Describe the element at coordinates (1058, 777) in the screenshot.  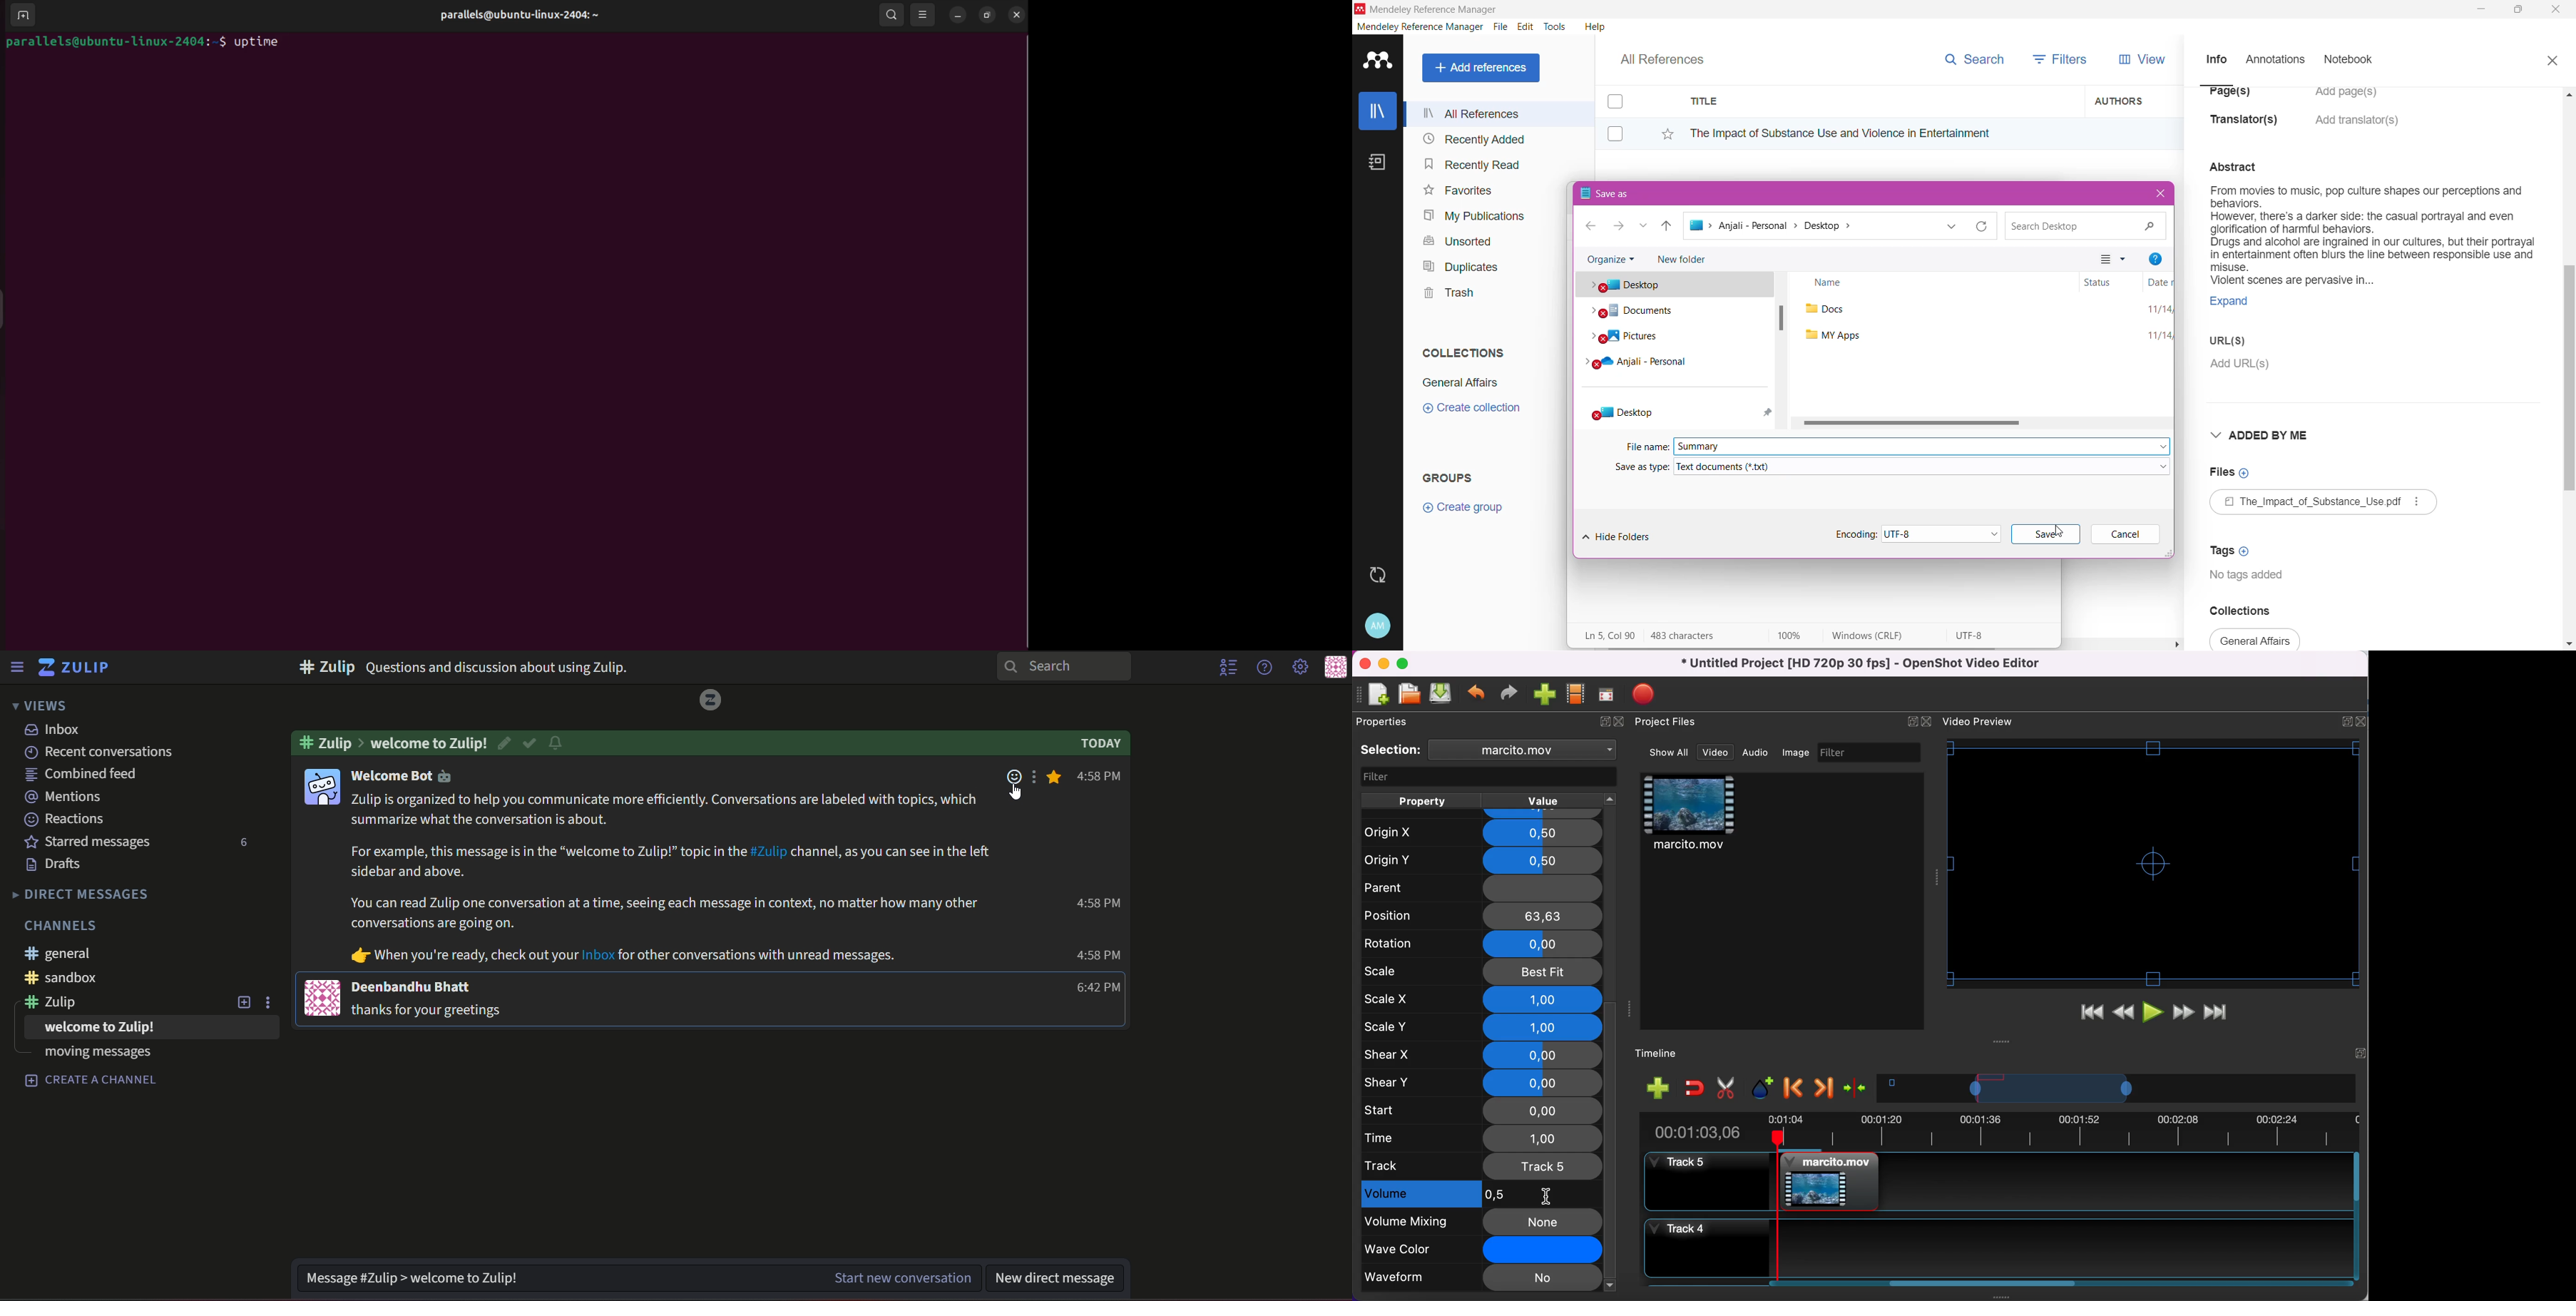
I see `bookmark` at that location.